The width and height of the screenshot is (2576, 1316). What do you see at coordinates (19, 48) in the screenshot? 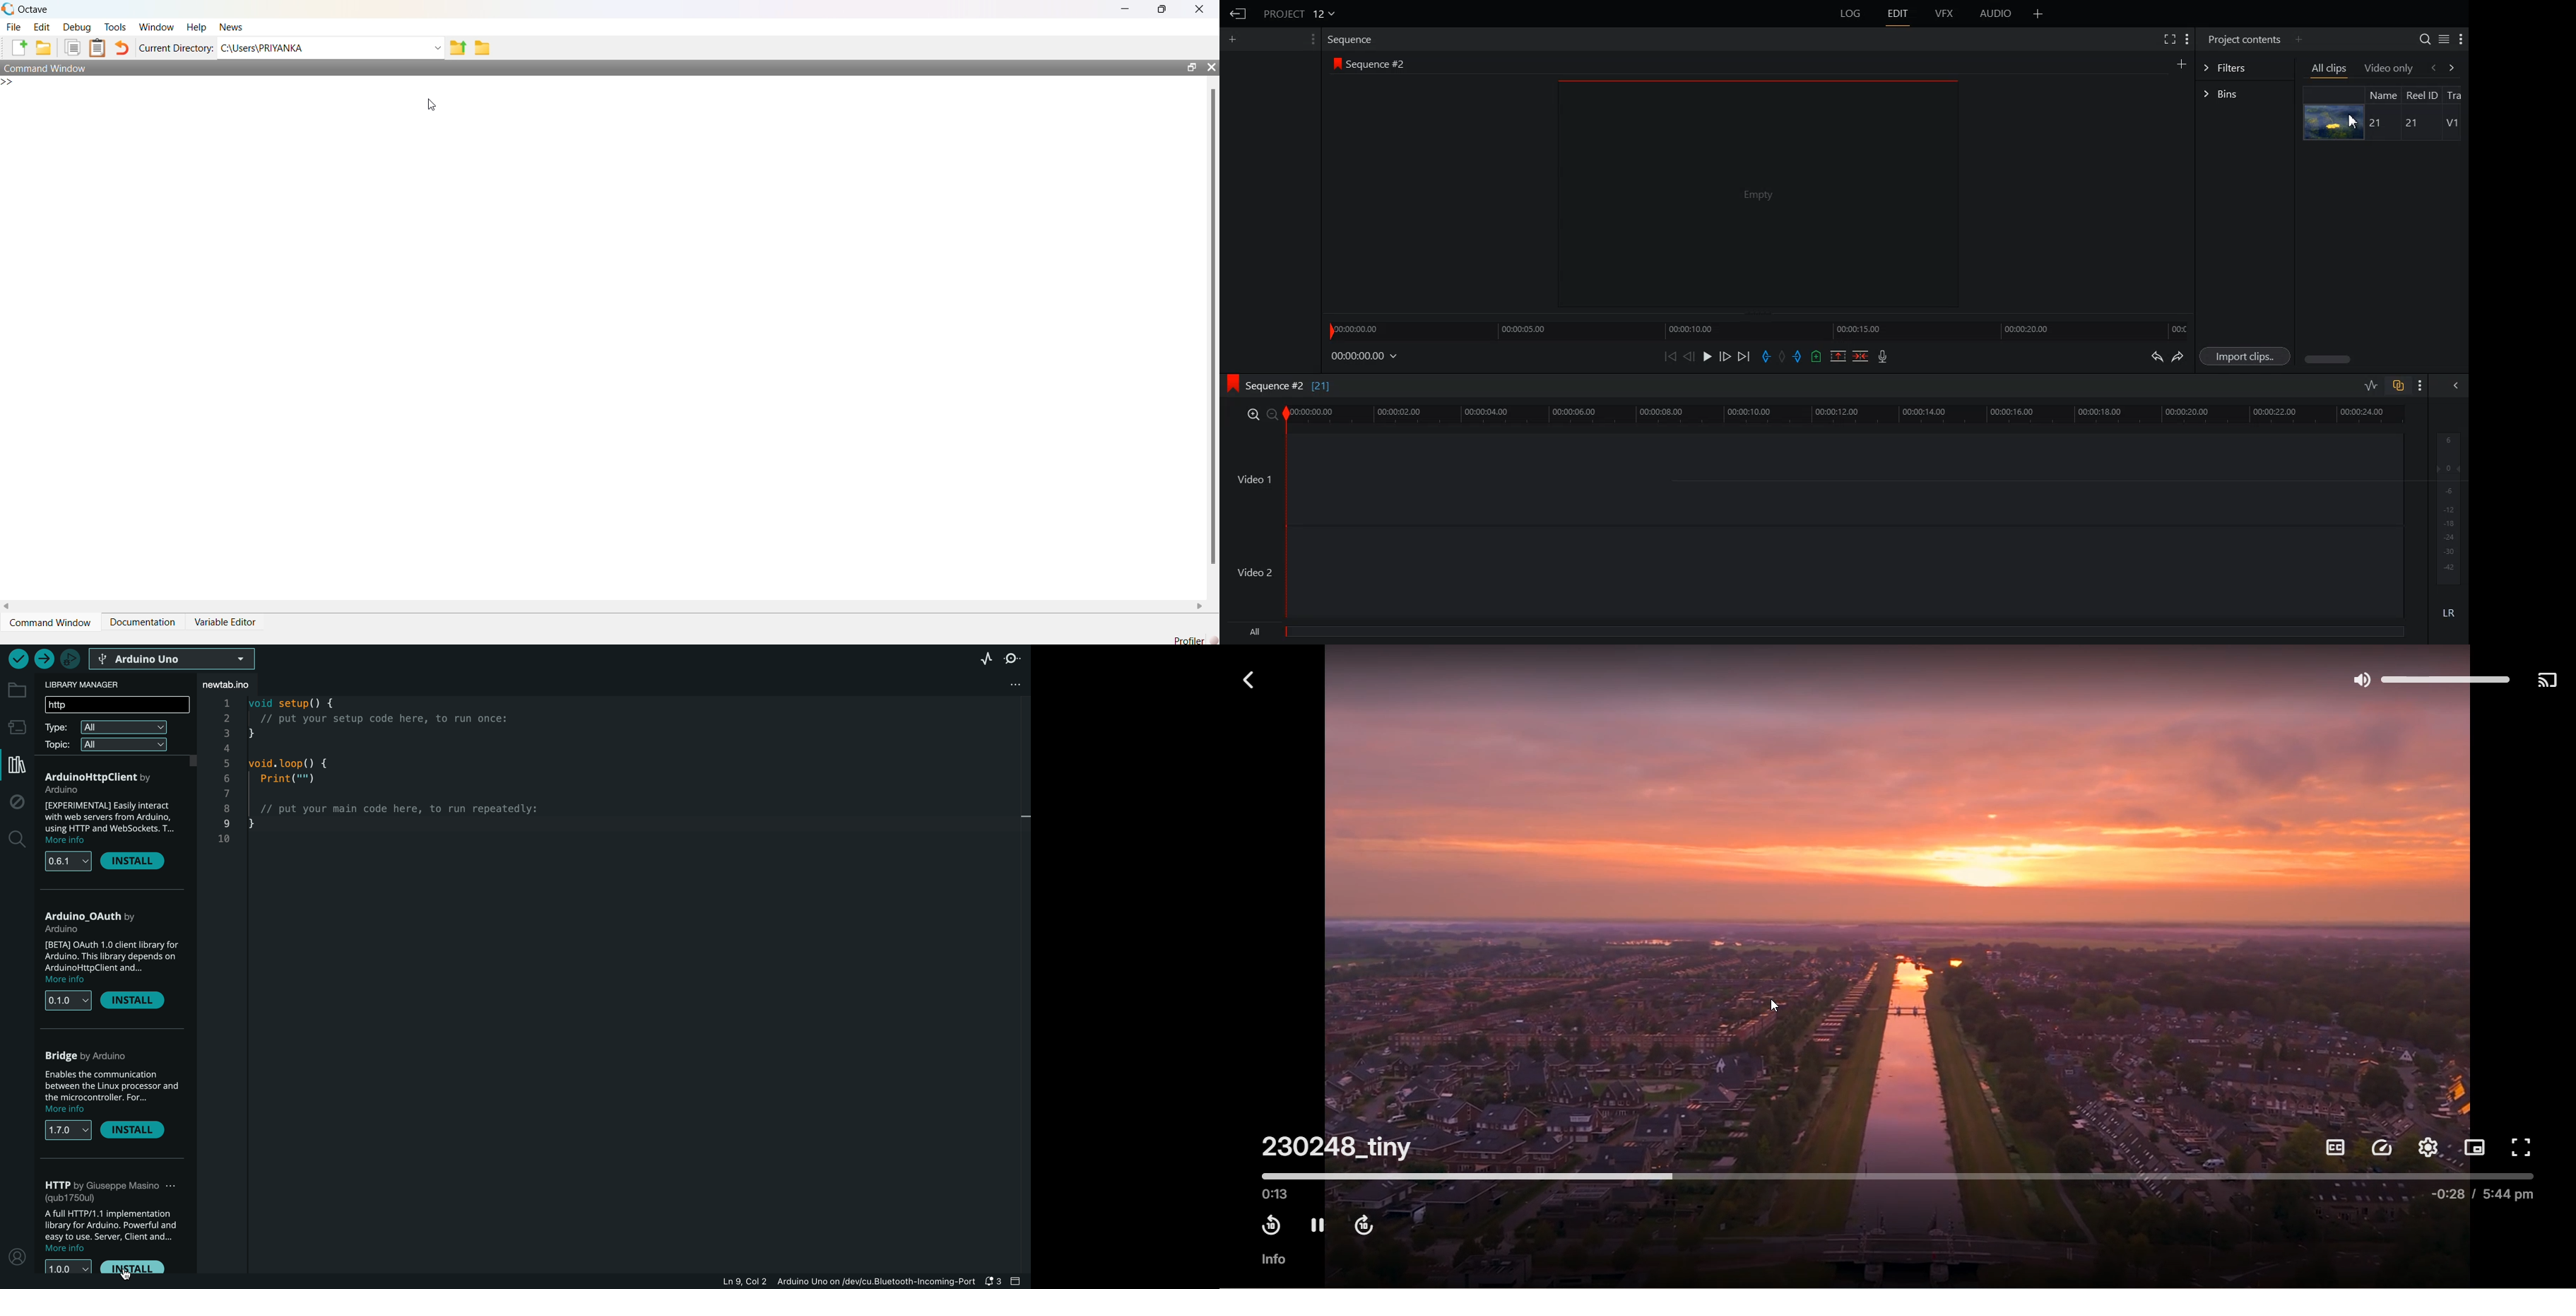
I see `add` at bounding box center [19, 48].